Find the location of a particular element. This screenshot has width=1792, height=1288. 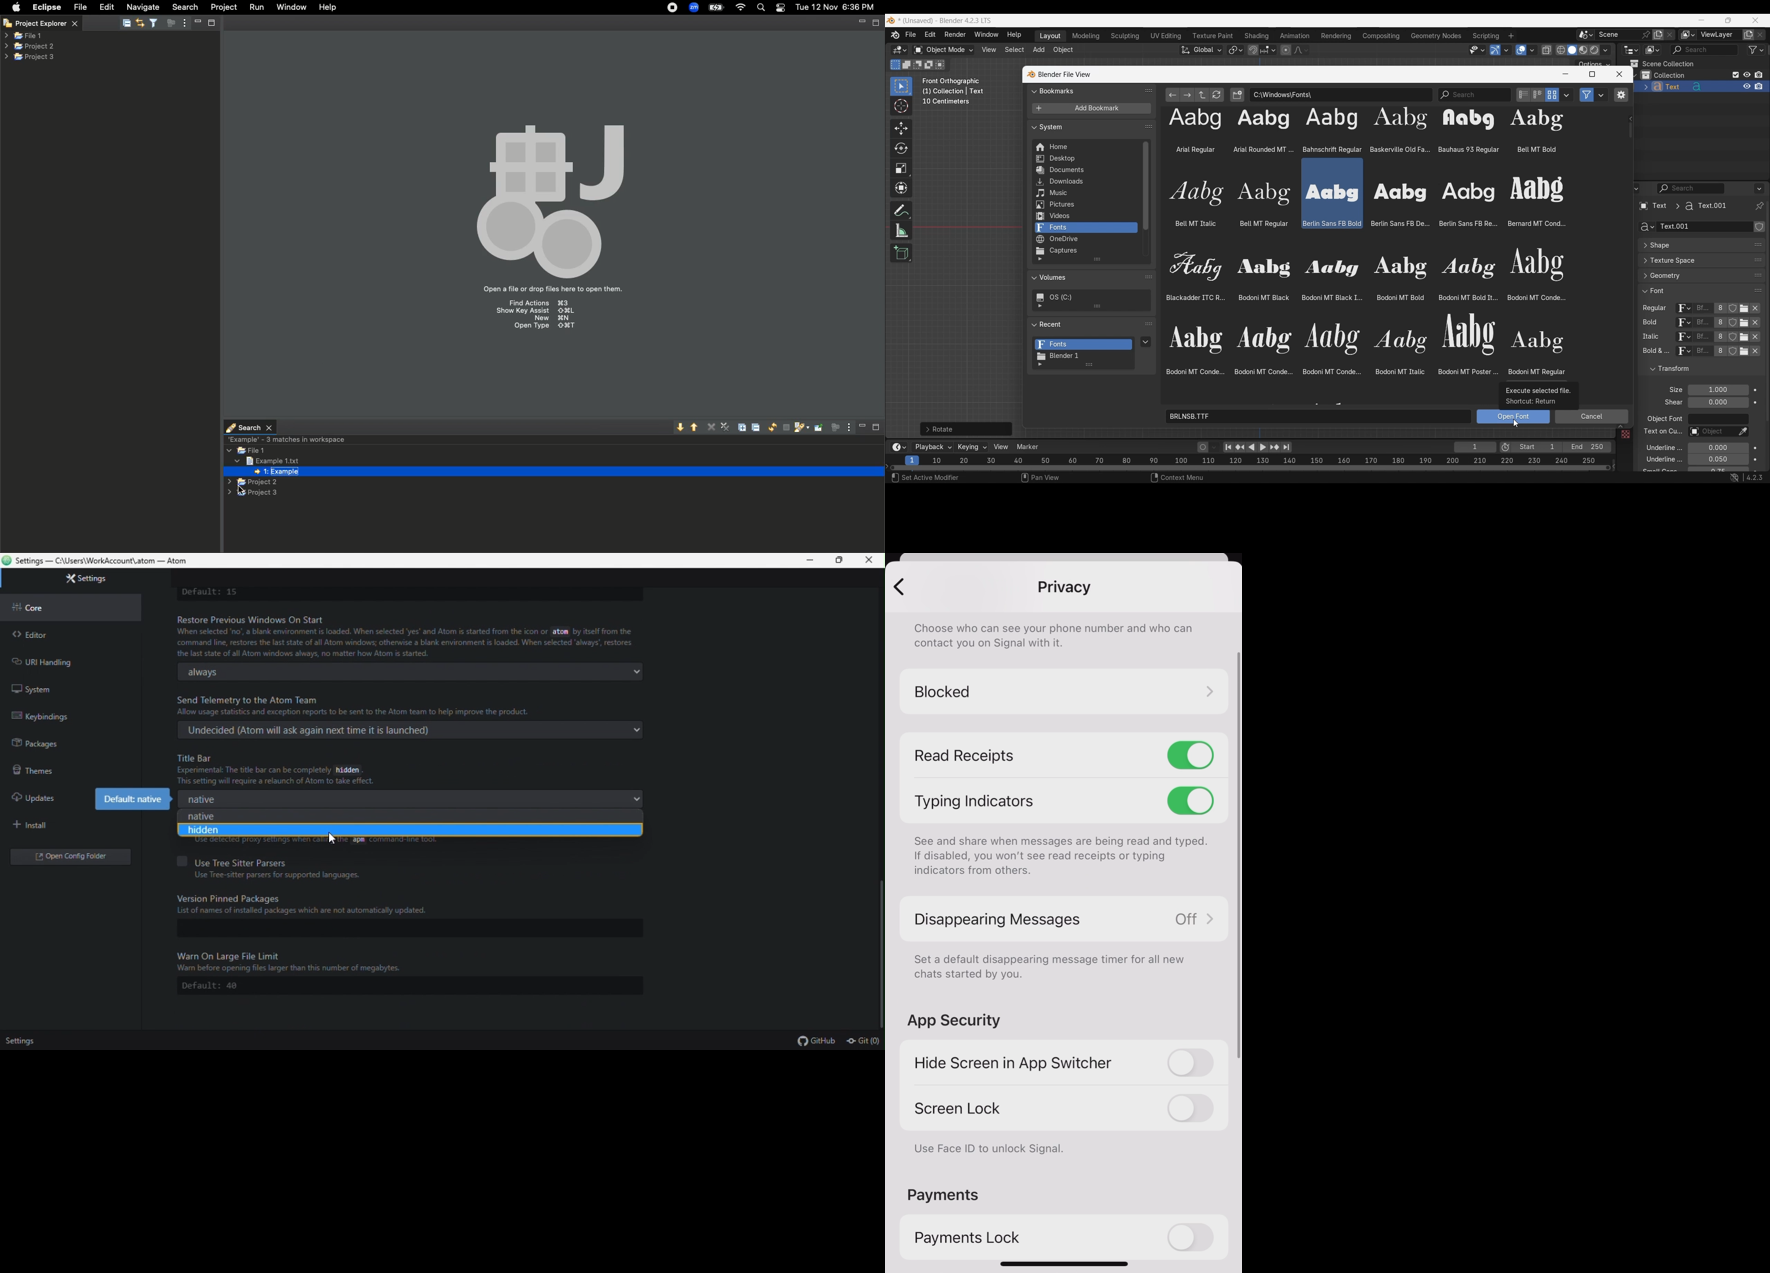

Jump to key frame is located at coordinates (1240, 448).